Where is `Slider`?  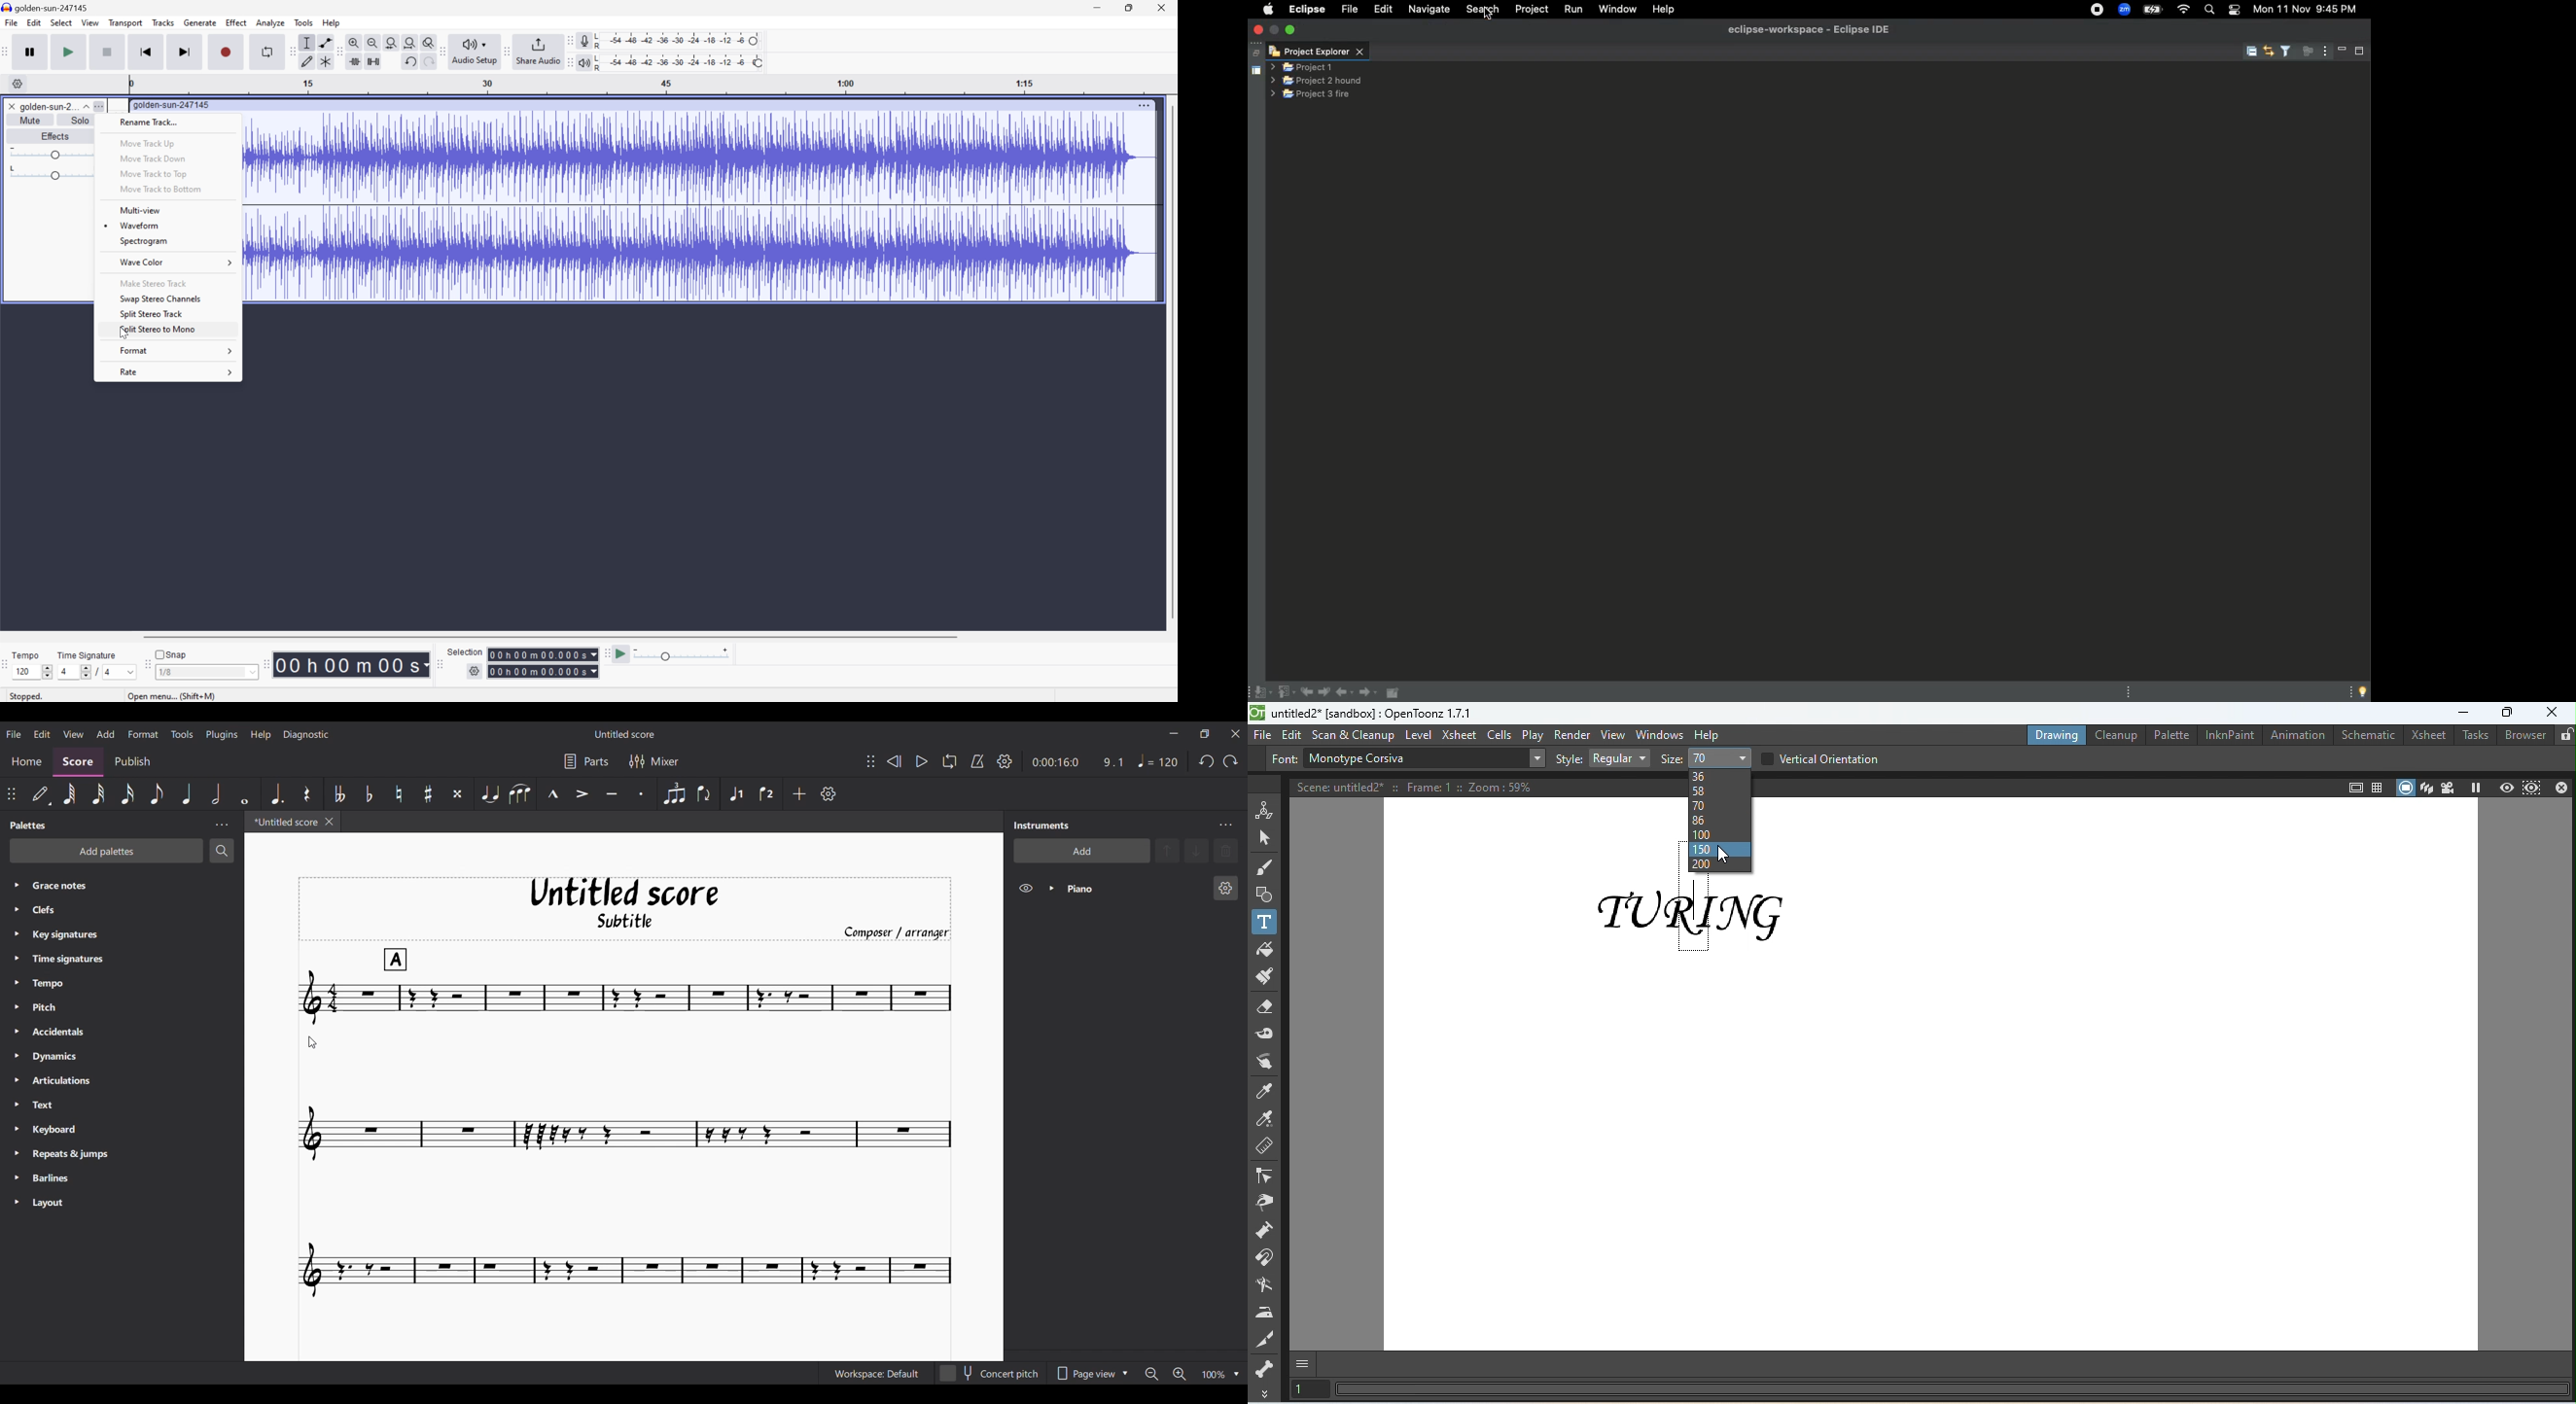 Slider is located at coordinates (55, 173).